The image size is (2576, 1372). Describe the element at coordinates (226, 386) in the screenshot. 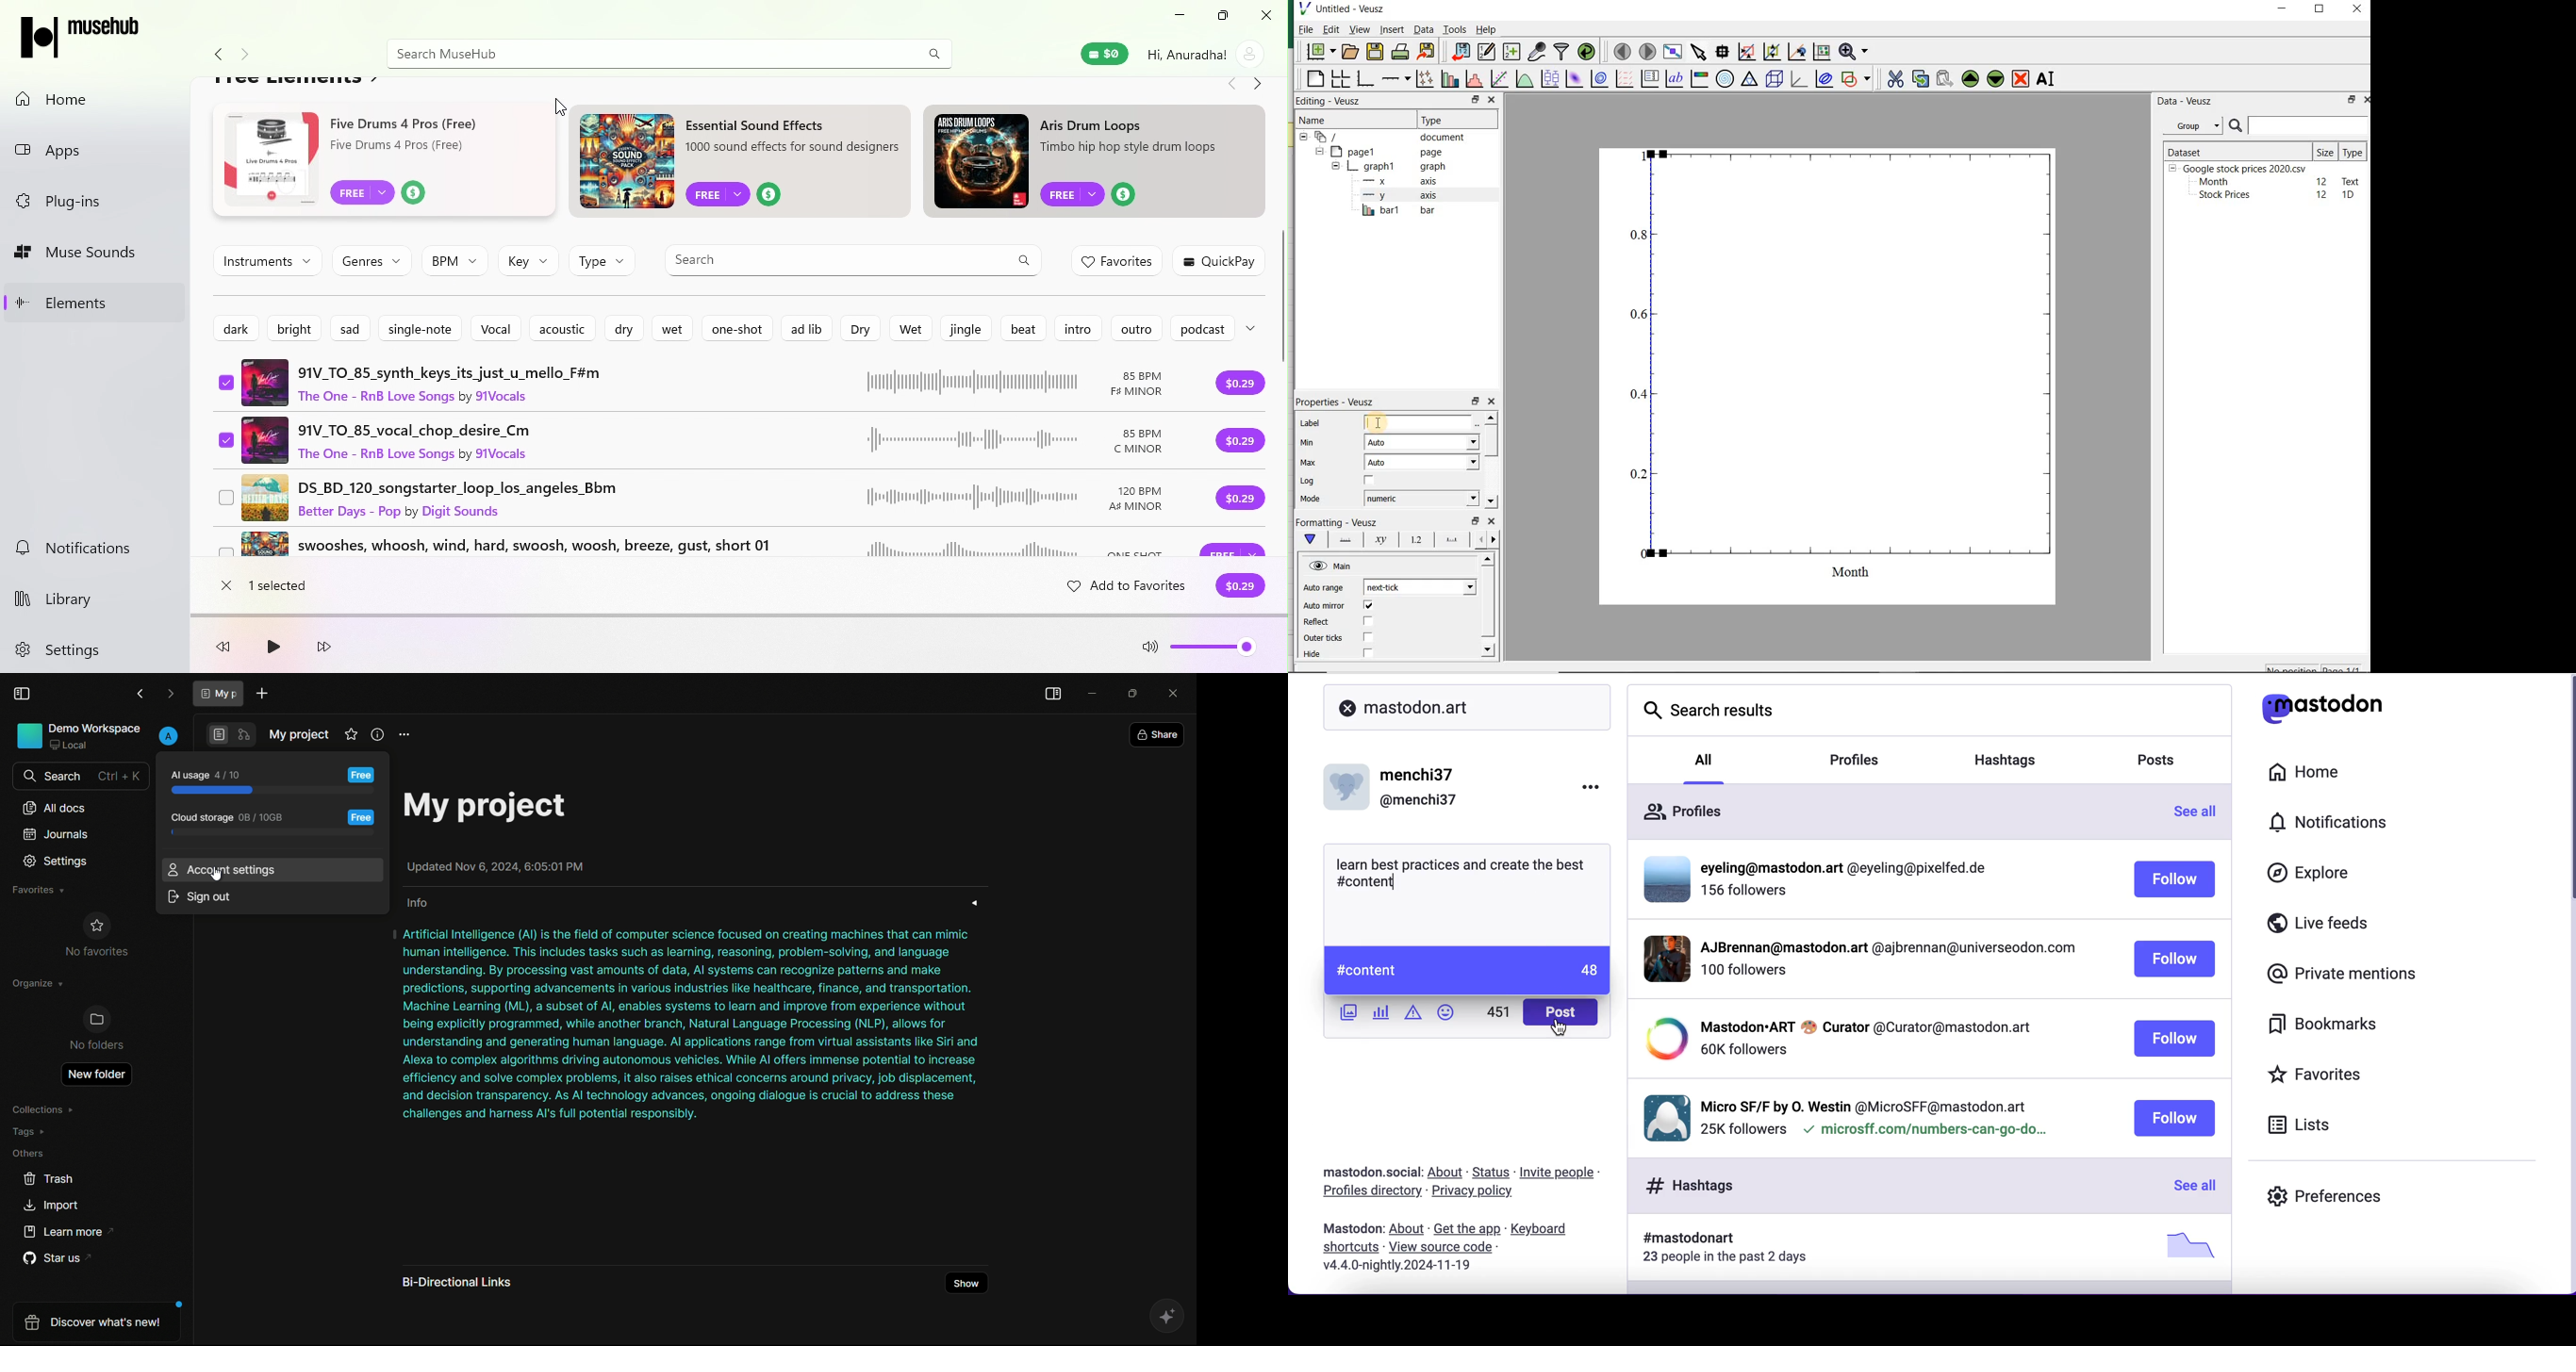

I see `Select music` at that location.